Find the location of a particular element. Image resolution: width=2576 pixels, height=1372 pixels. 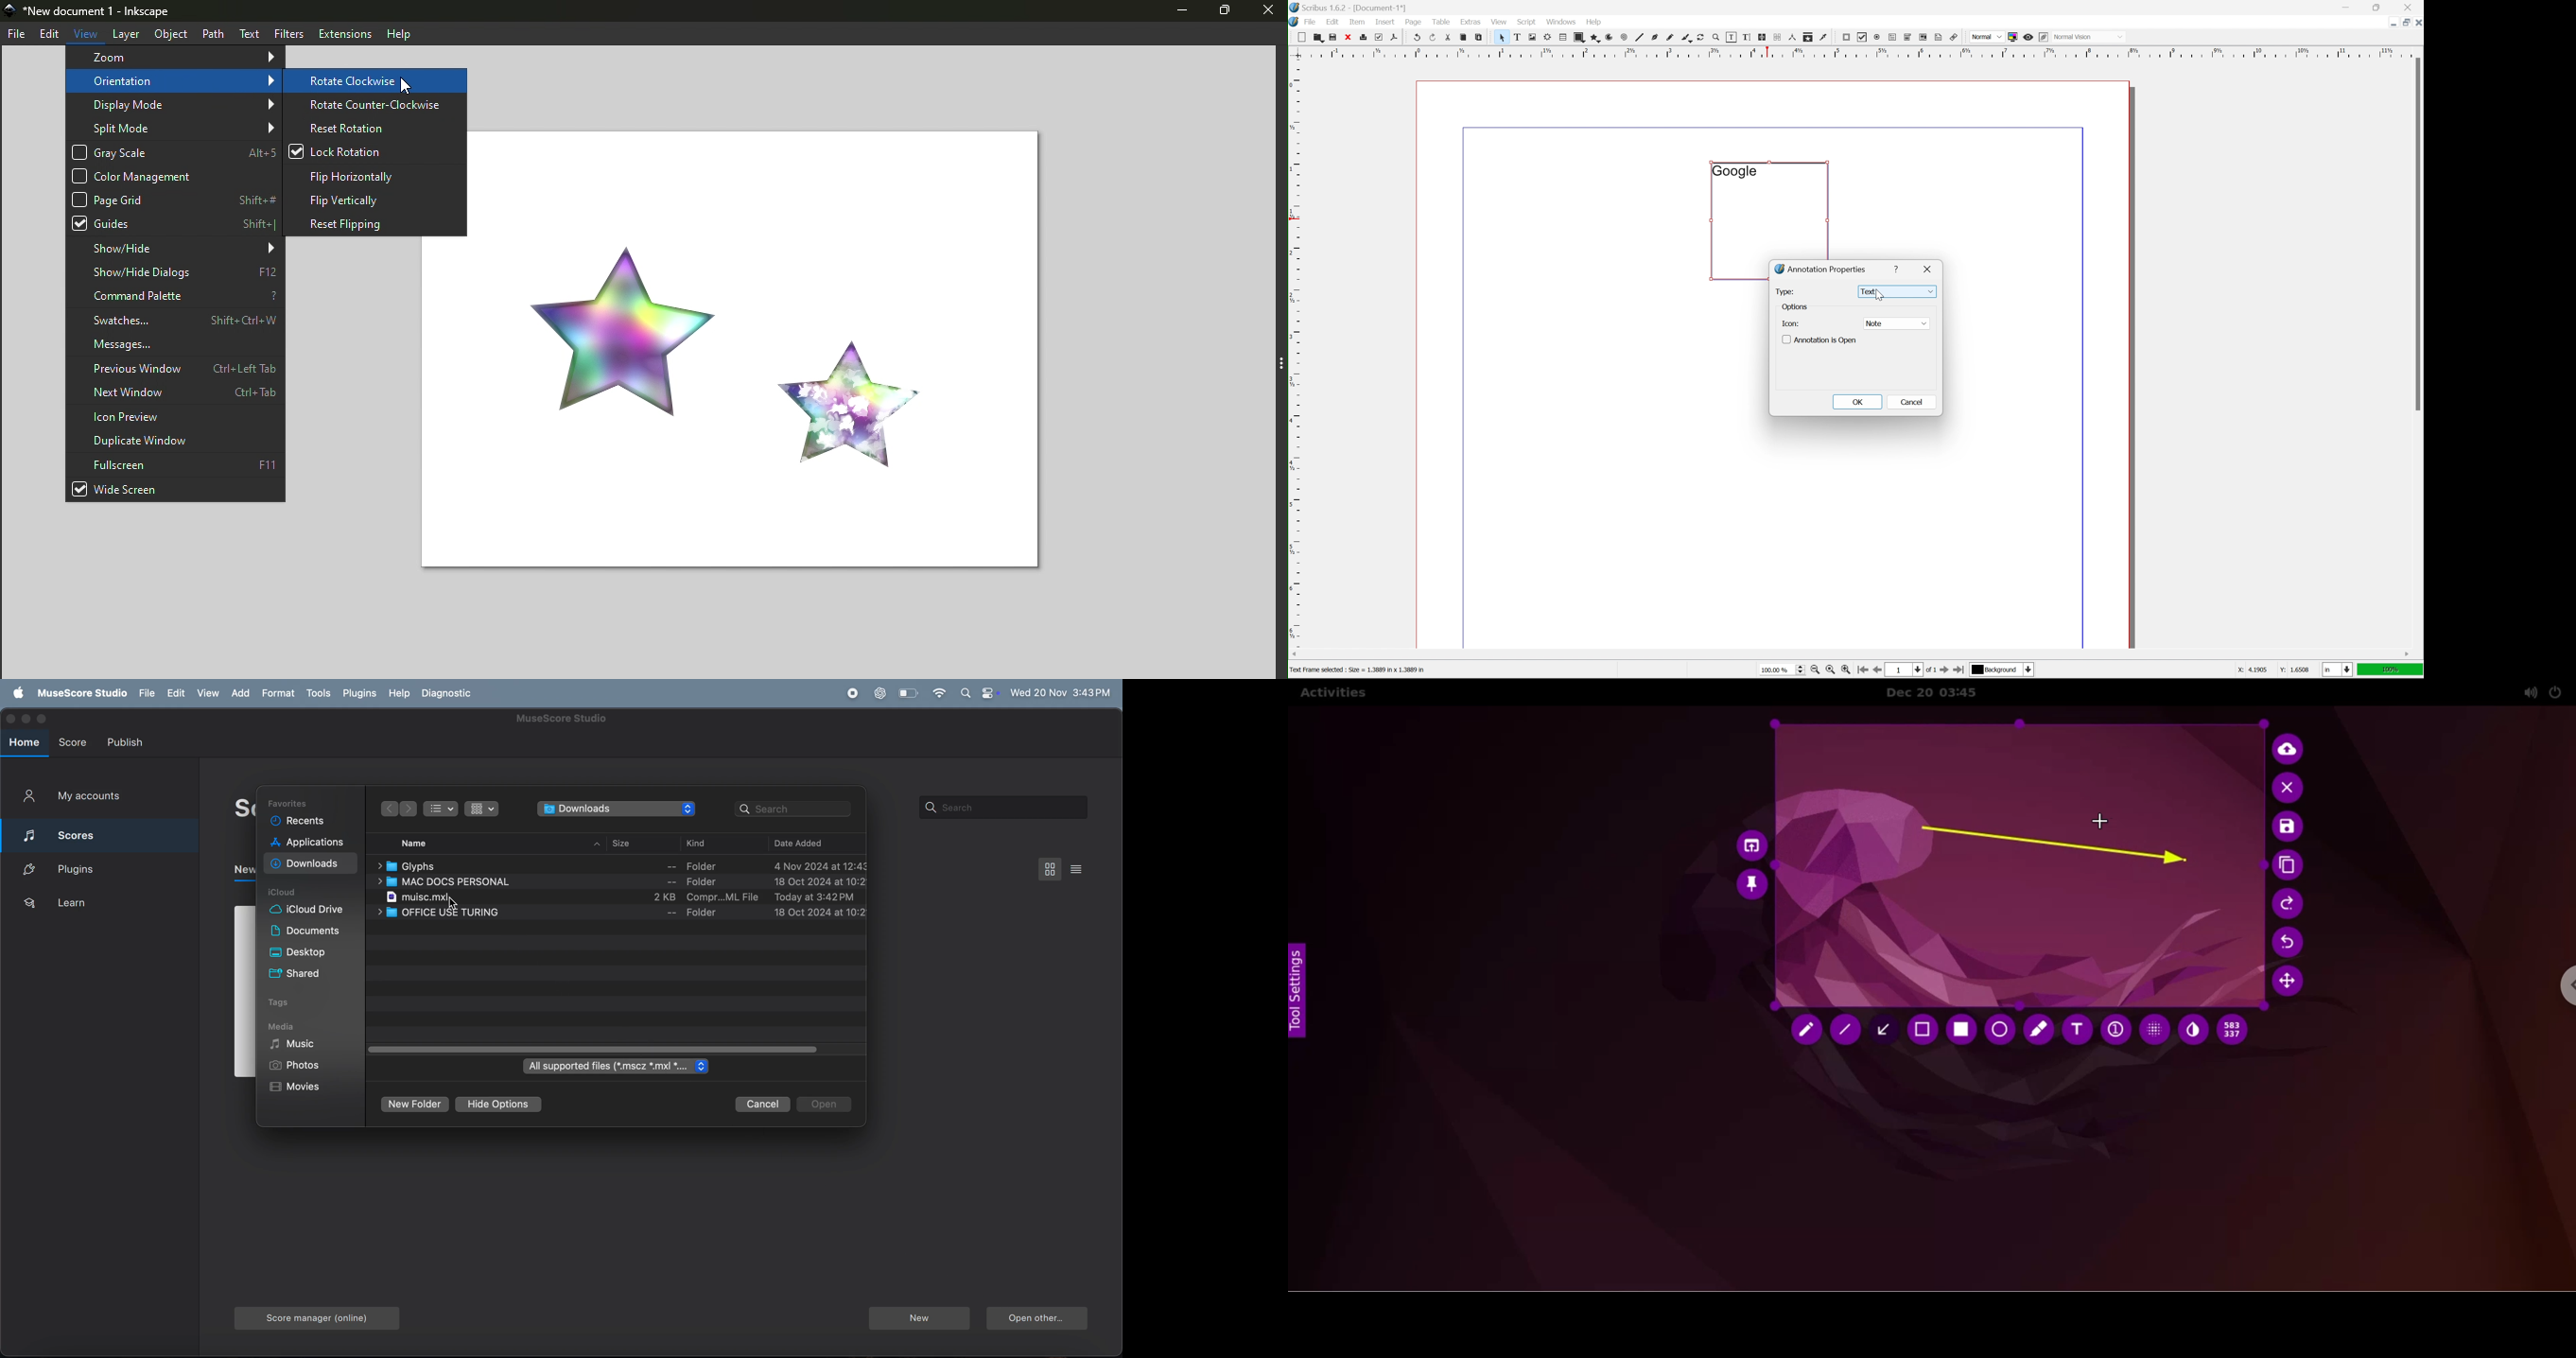

scroll bar is located at coordinates (2417, 233).